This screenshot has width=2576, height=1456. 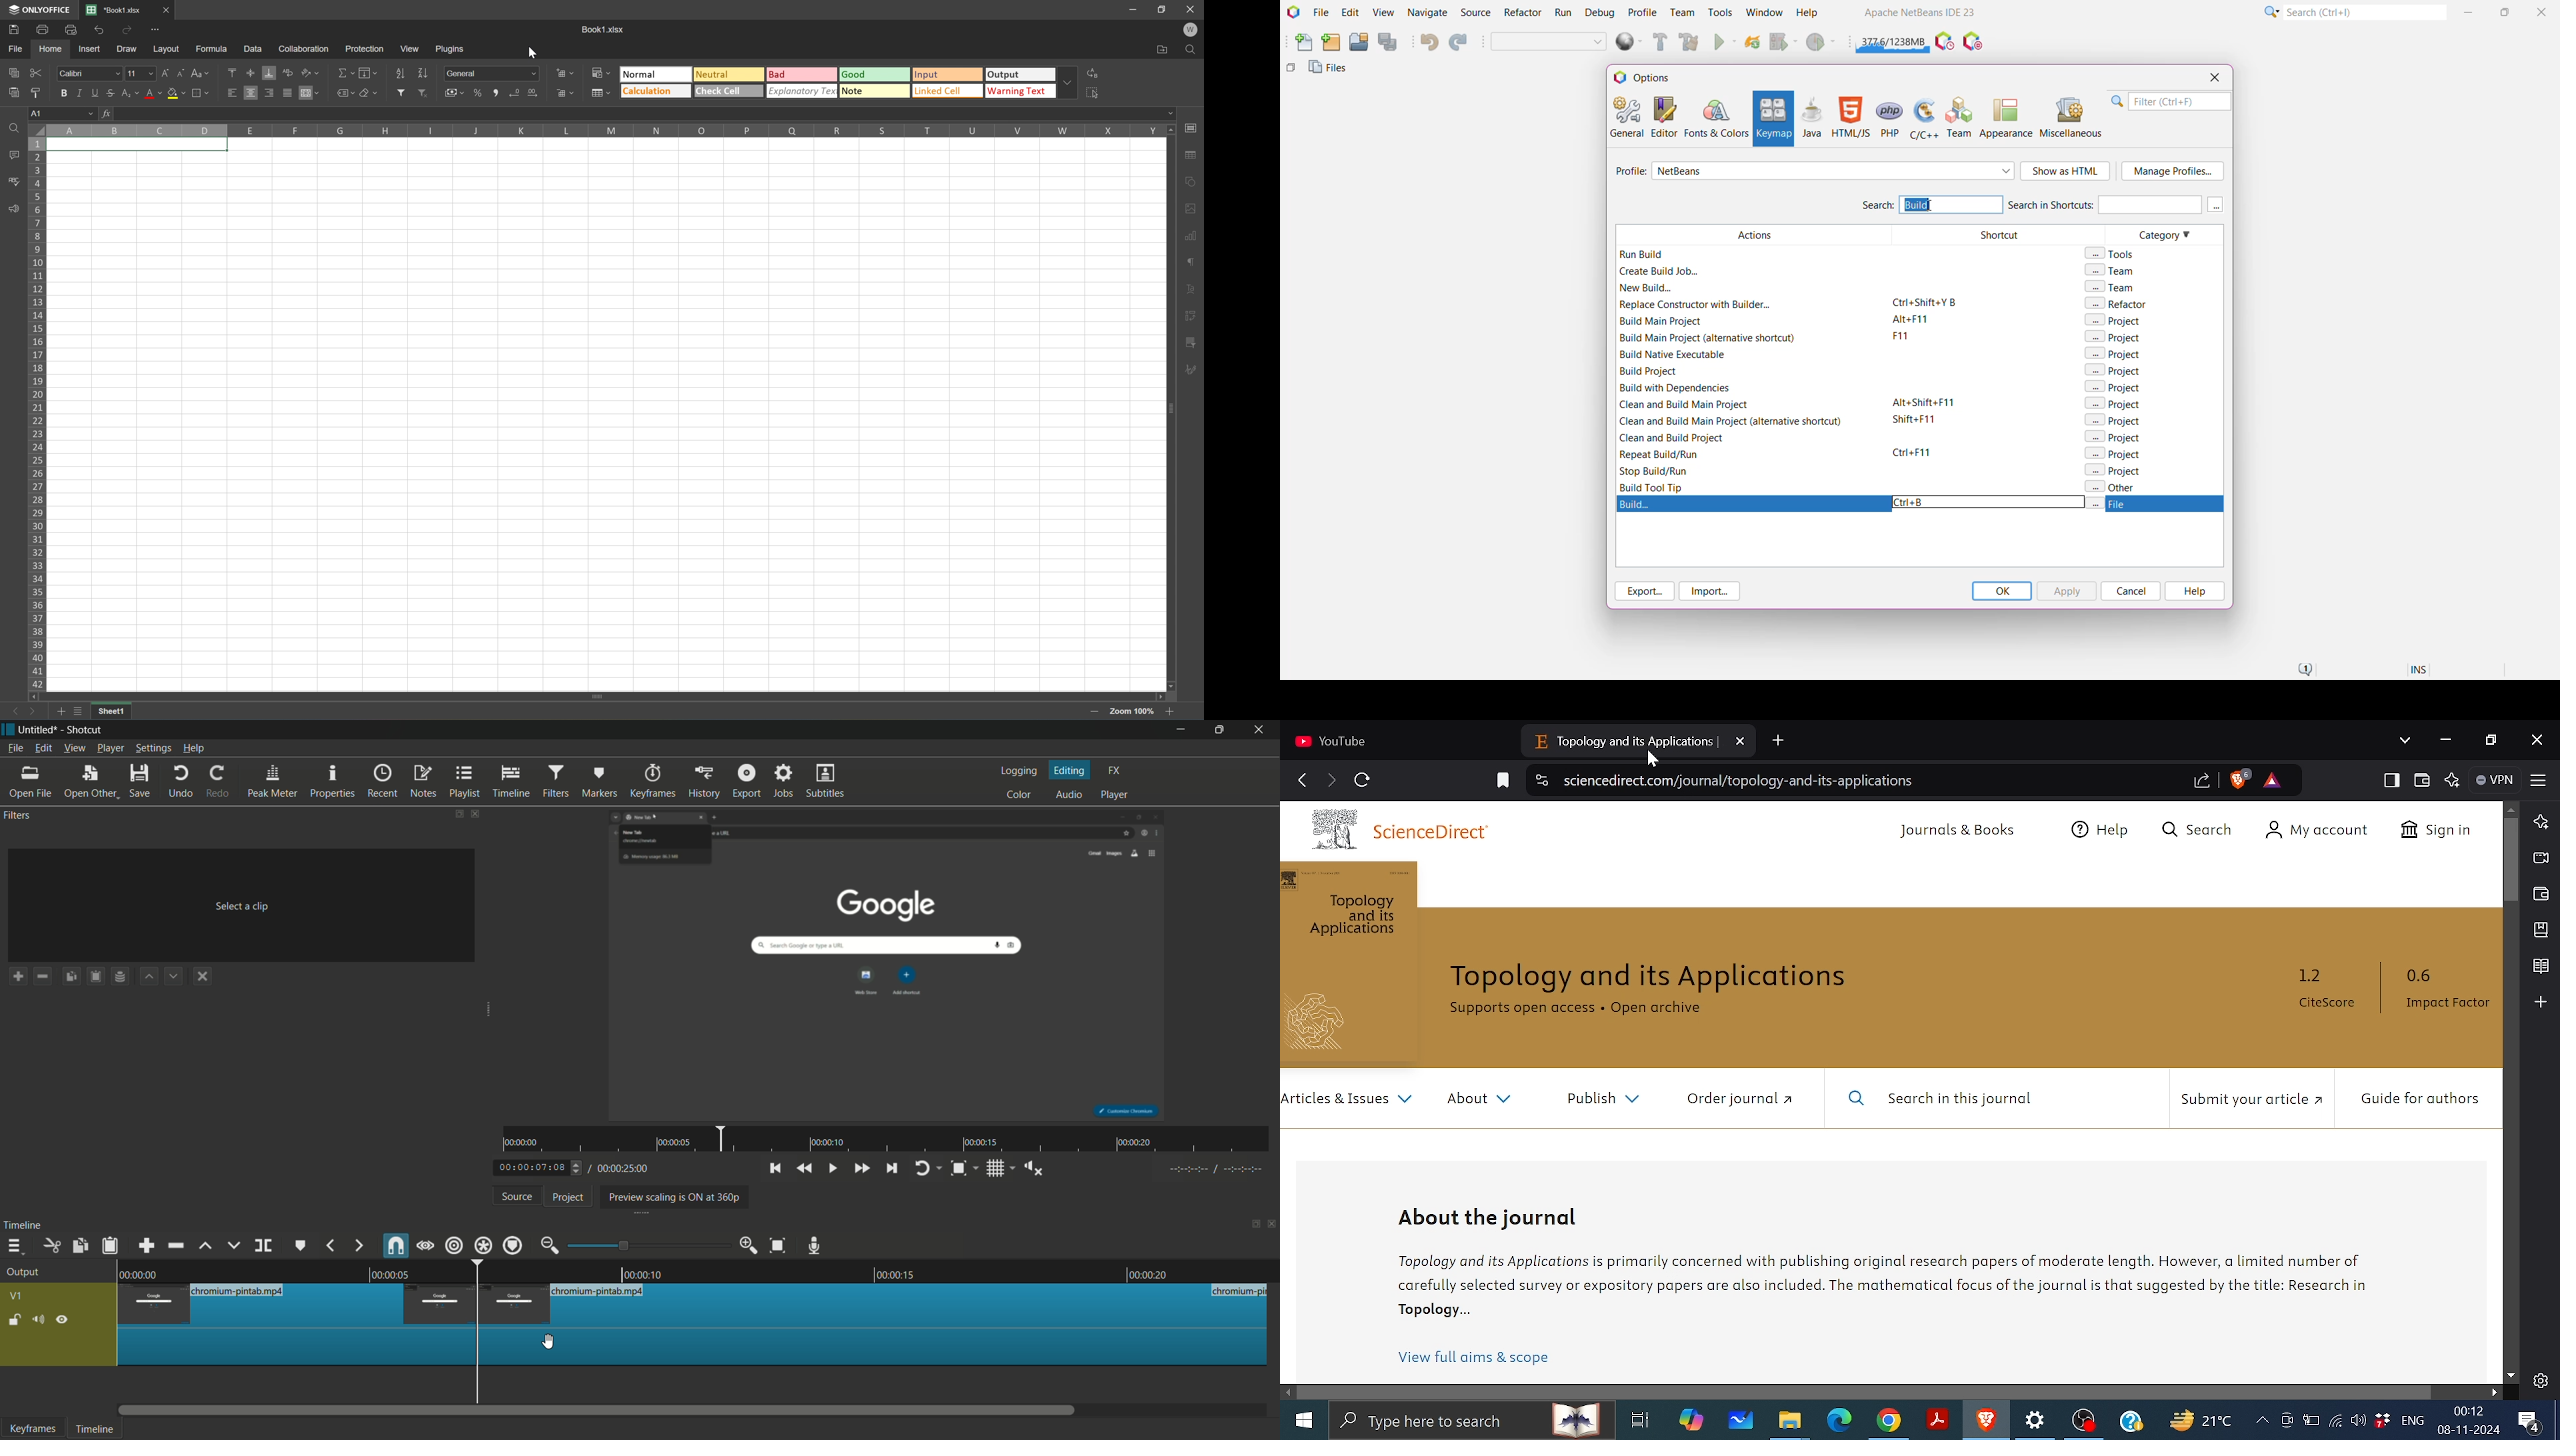 What do you see at coordinates (1549, 43) in the screenshot?
I see `Set Project Configuration` at bounding box center [1549, 43].